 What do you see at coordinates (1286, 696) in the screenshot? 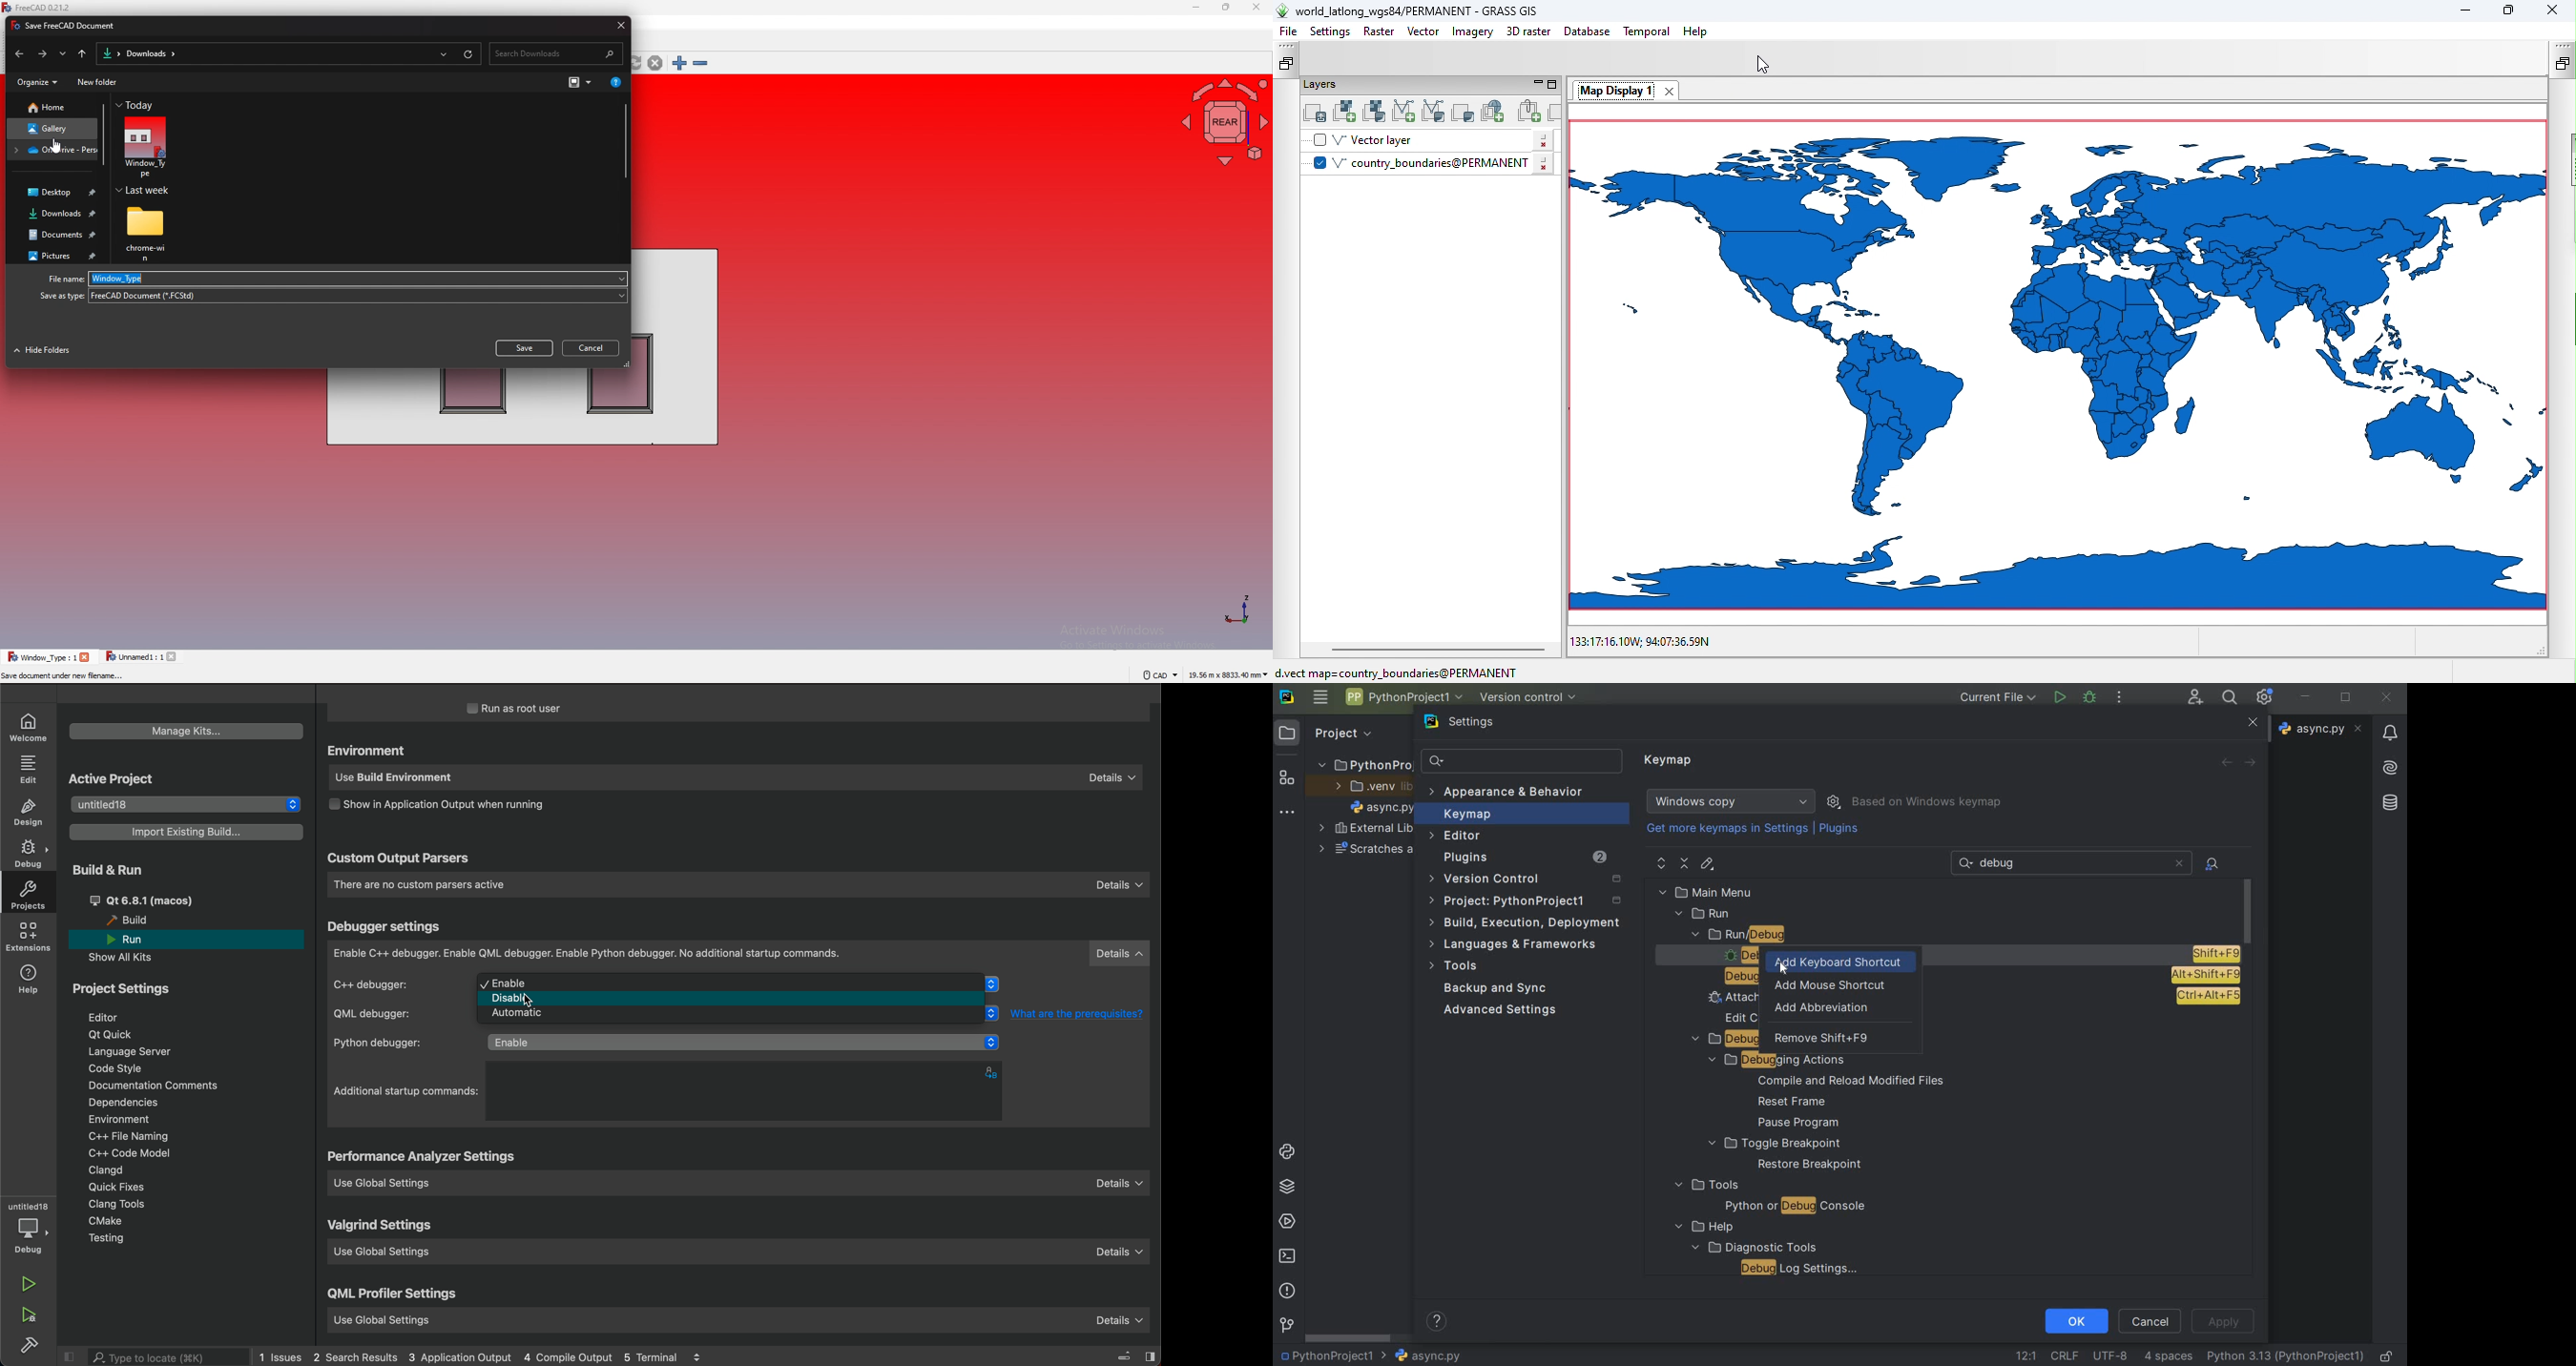
I see `system logo` at bounding box center [1286, 696].